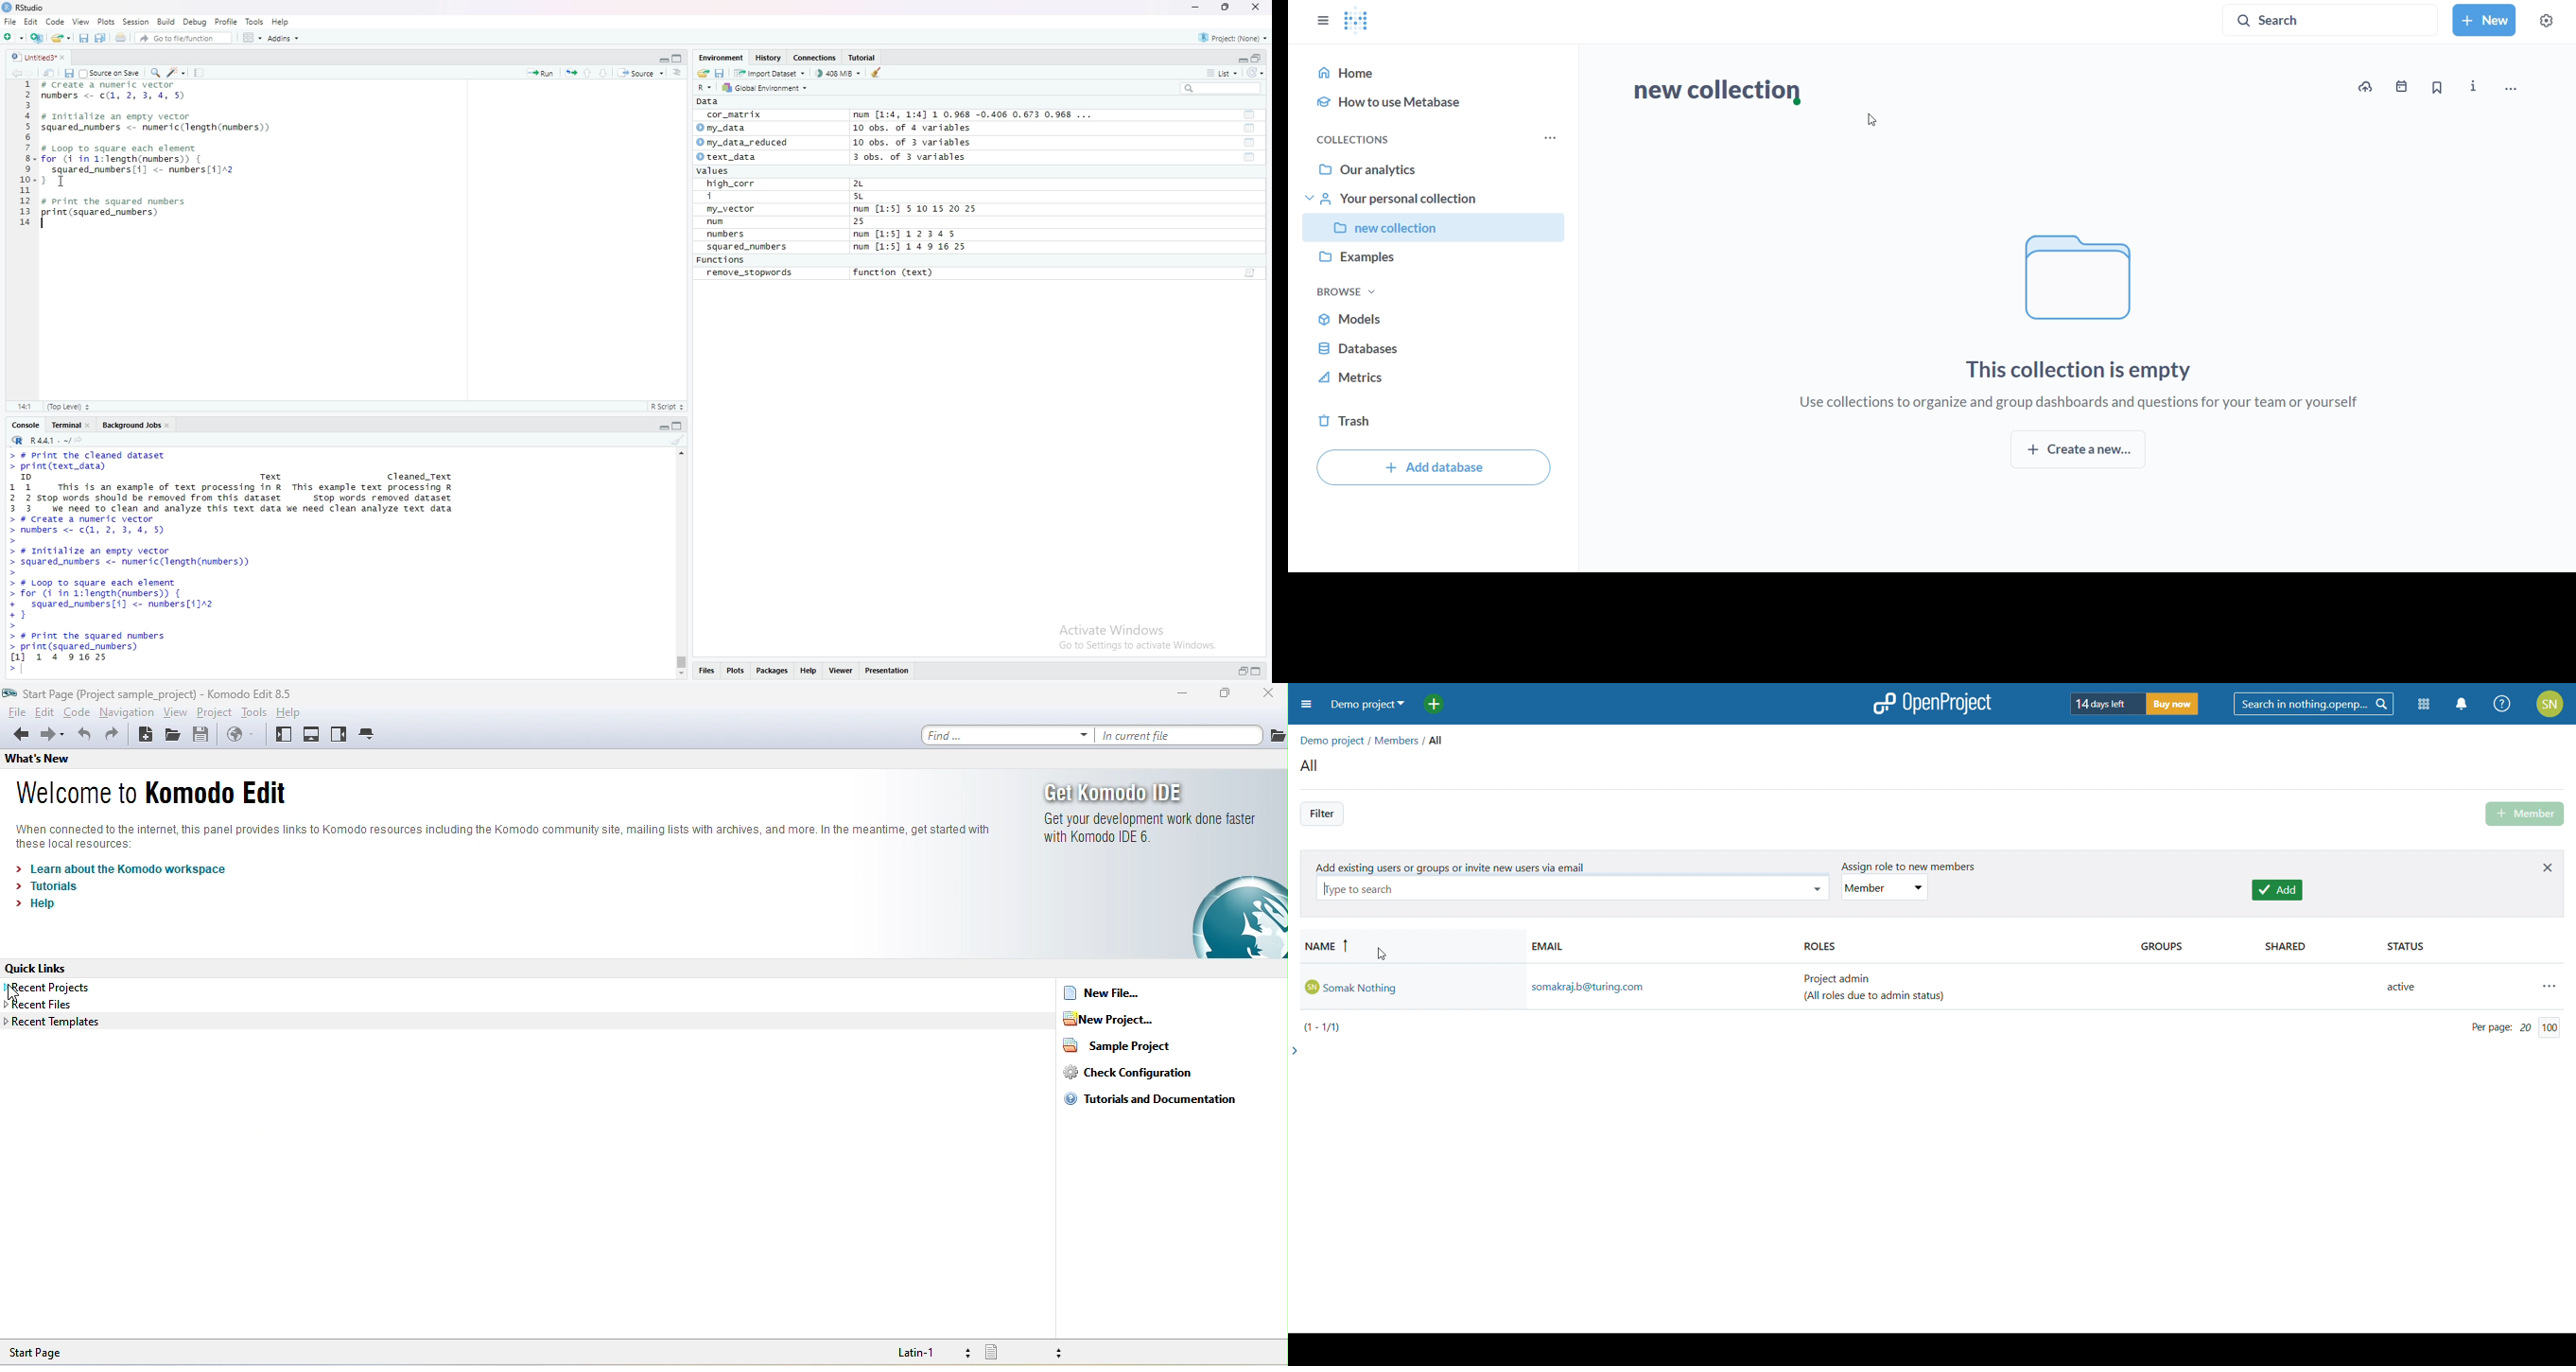 The image size is (2576, 1372). I want to click on shared, so click(2310, 947).